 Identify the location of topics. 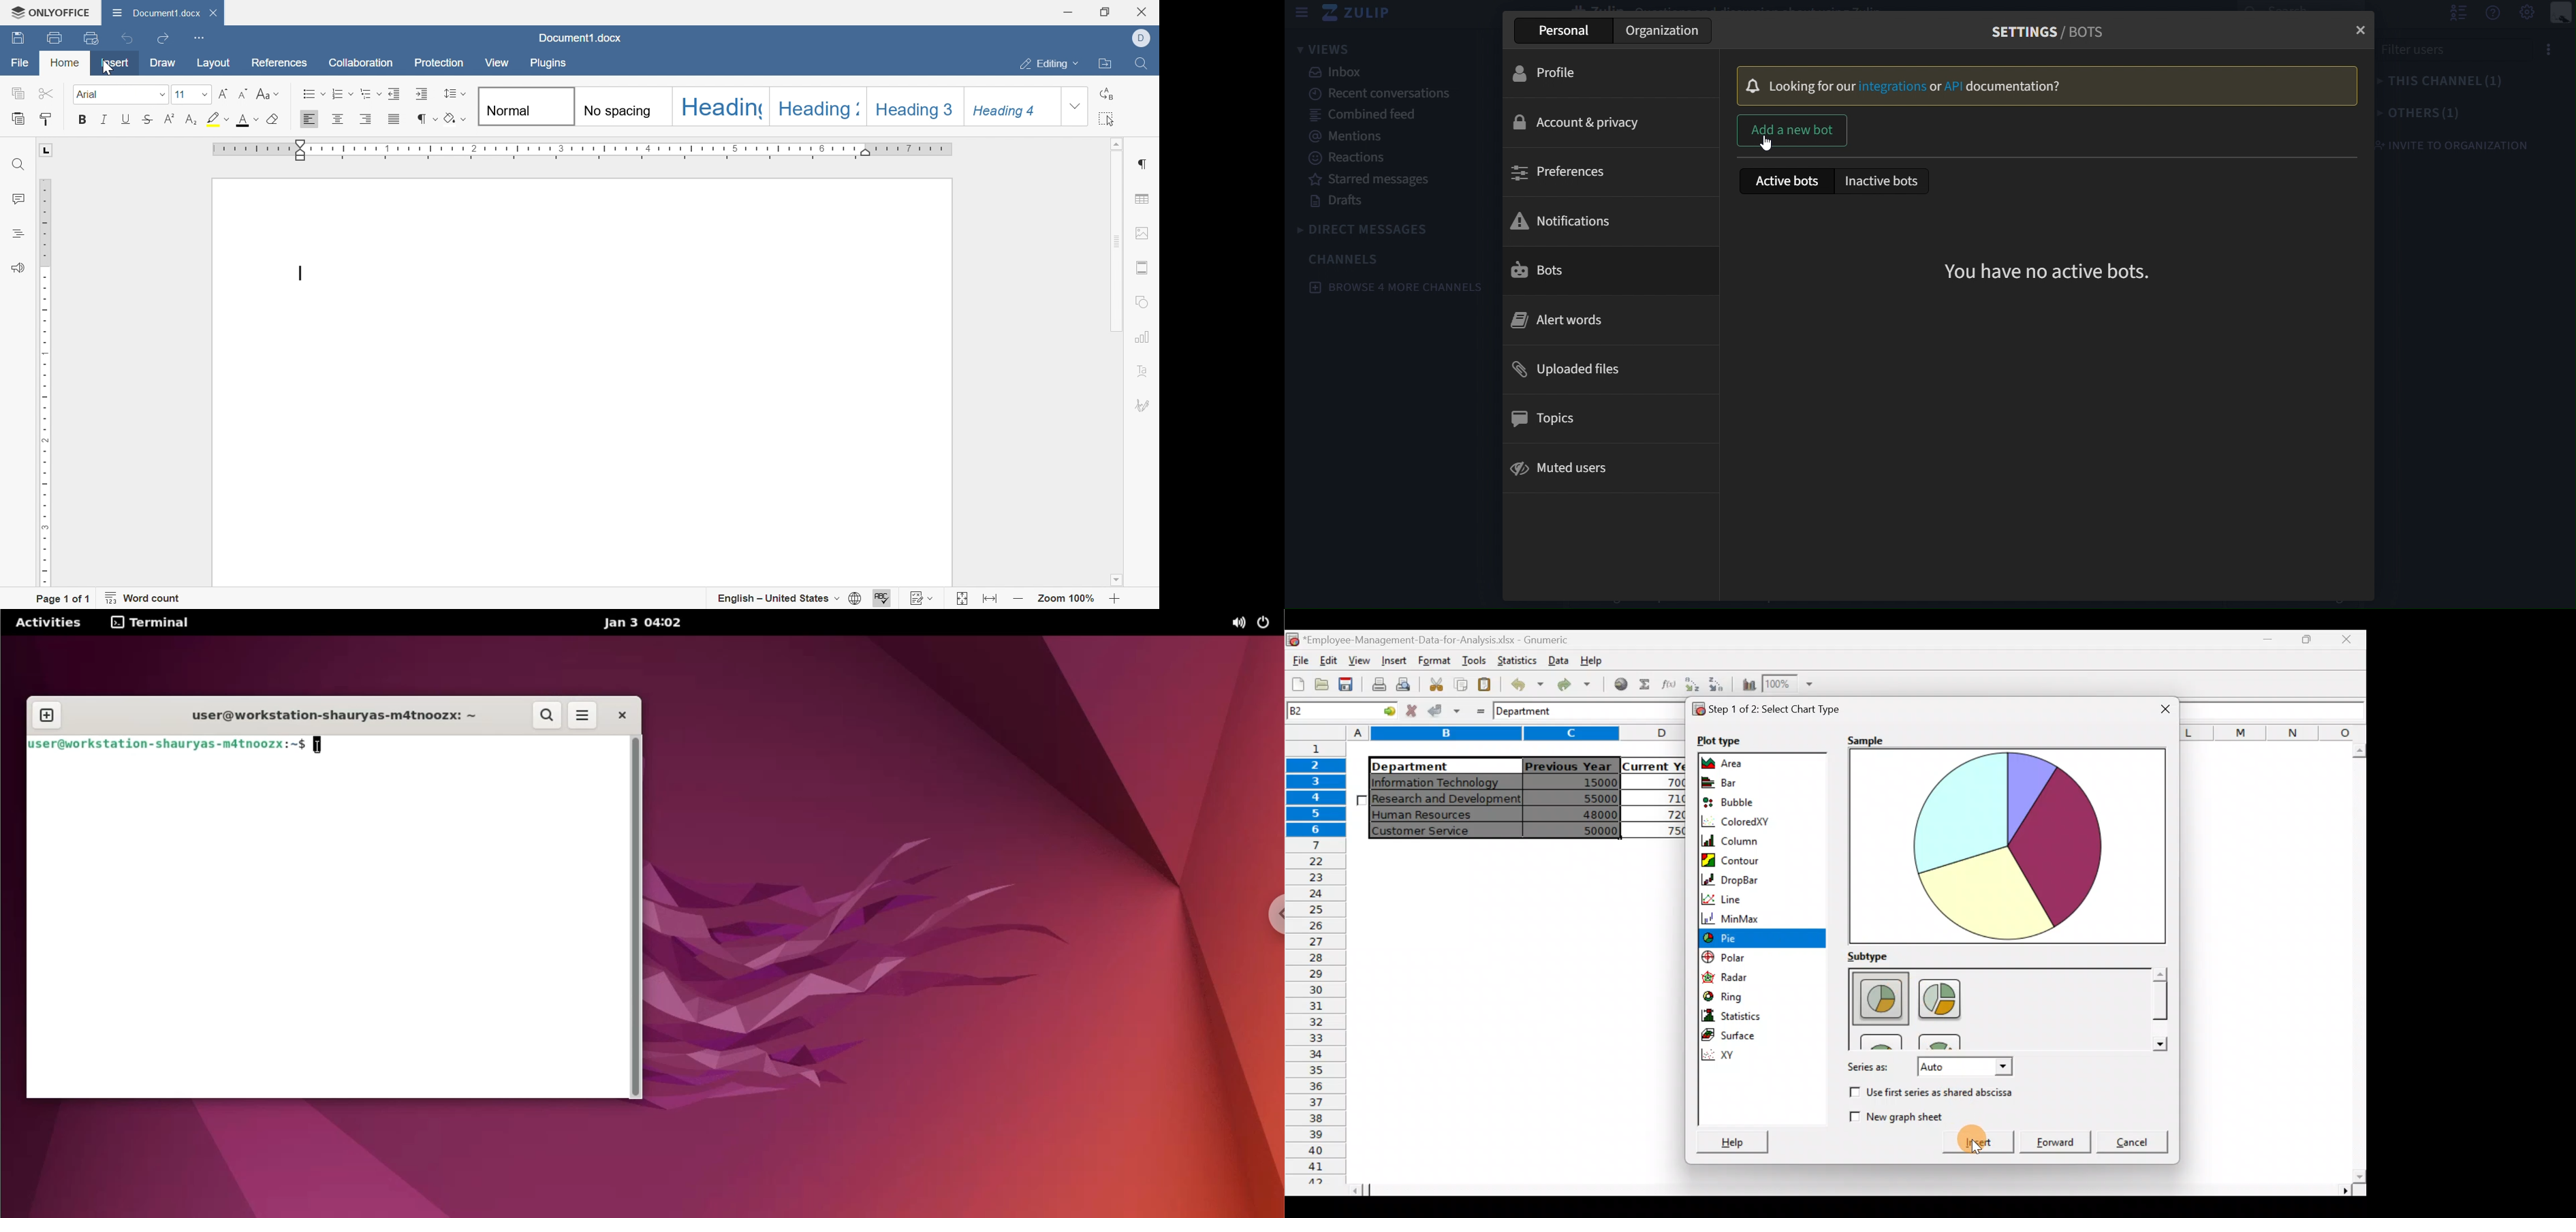
(1599, 419).